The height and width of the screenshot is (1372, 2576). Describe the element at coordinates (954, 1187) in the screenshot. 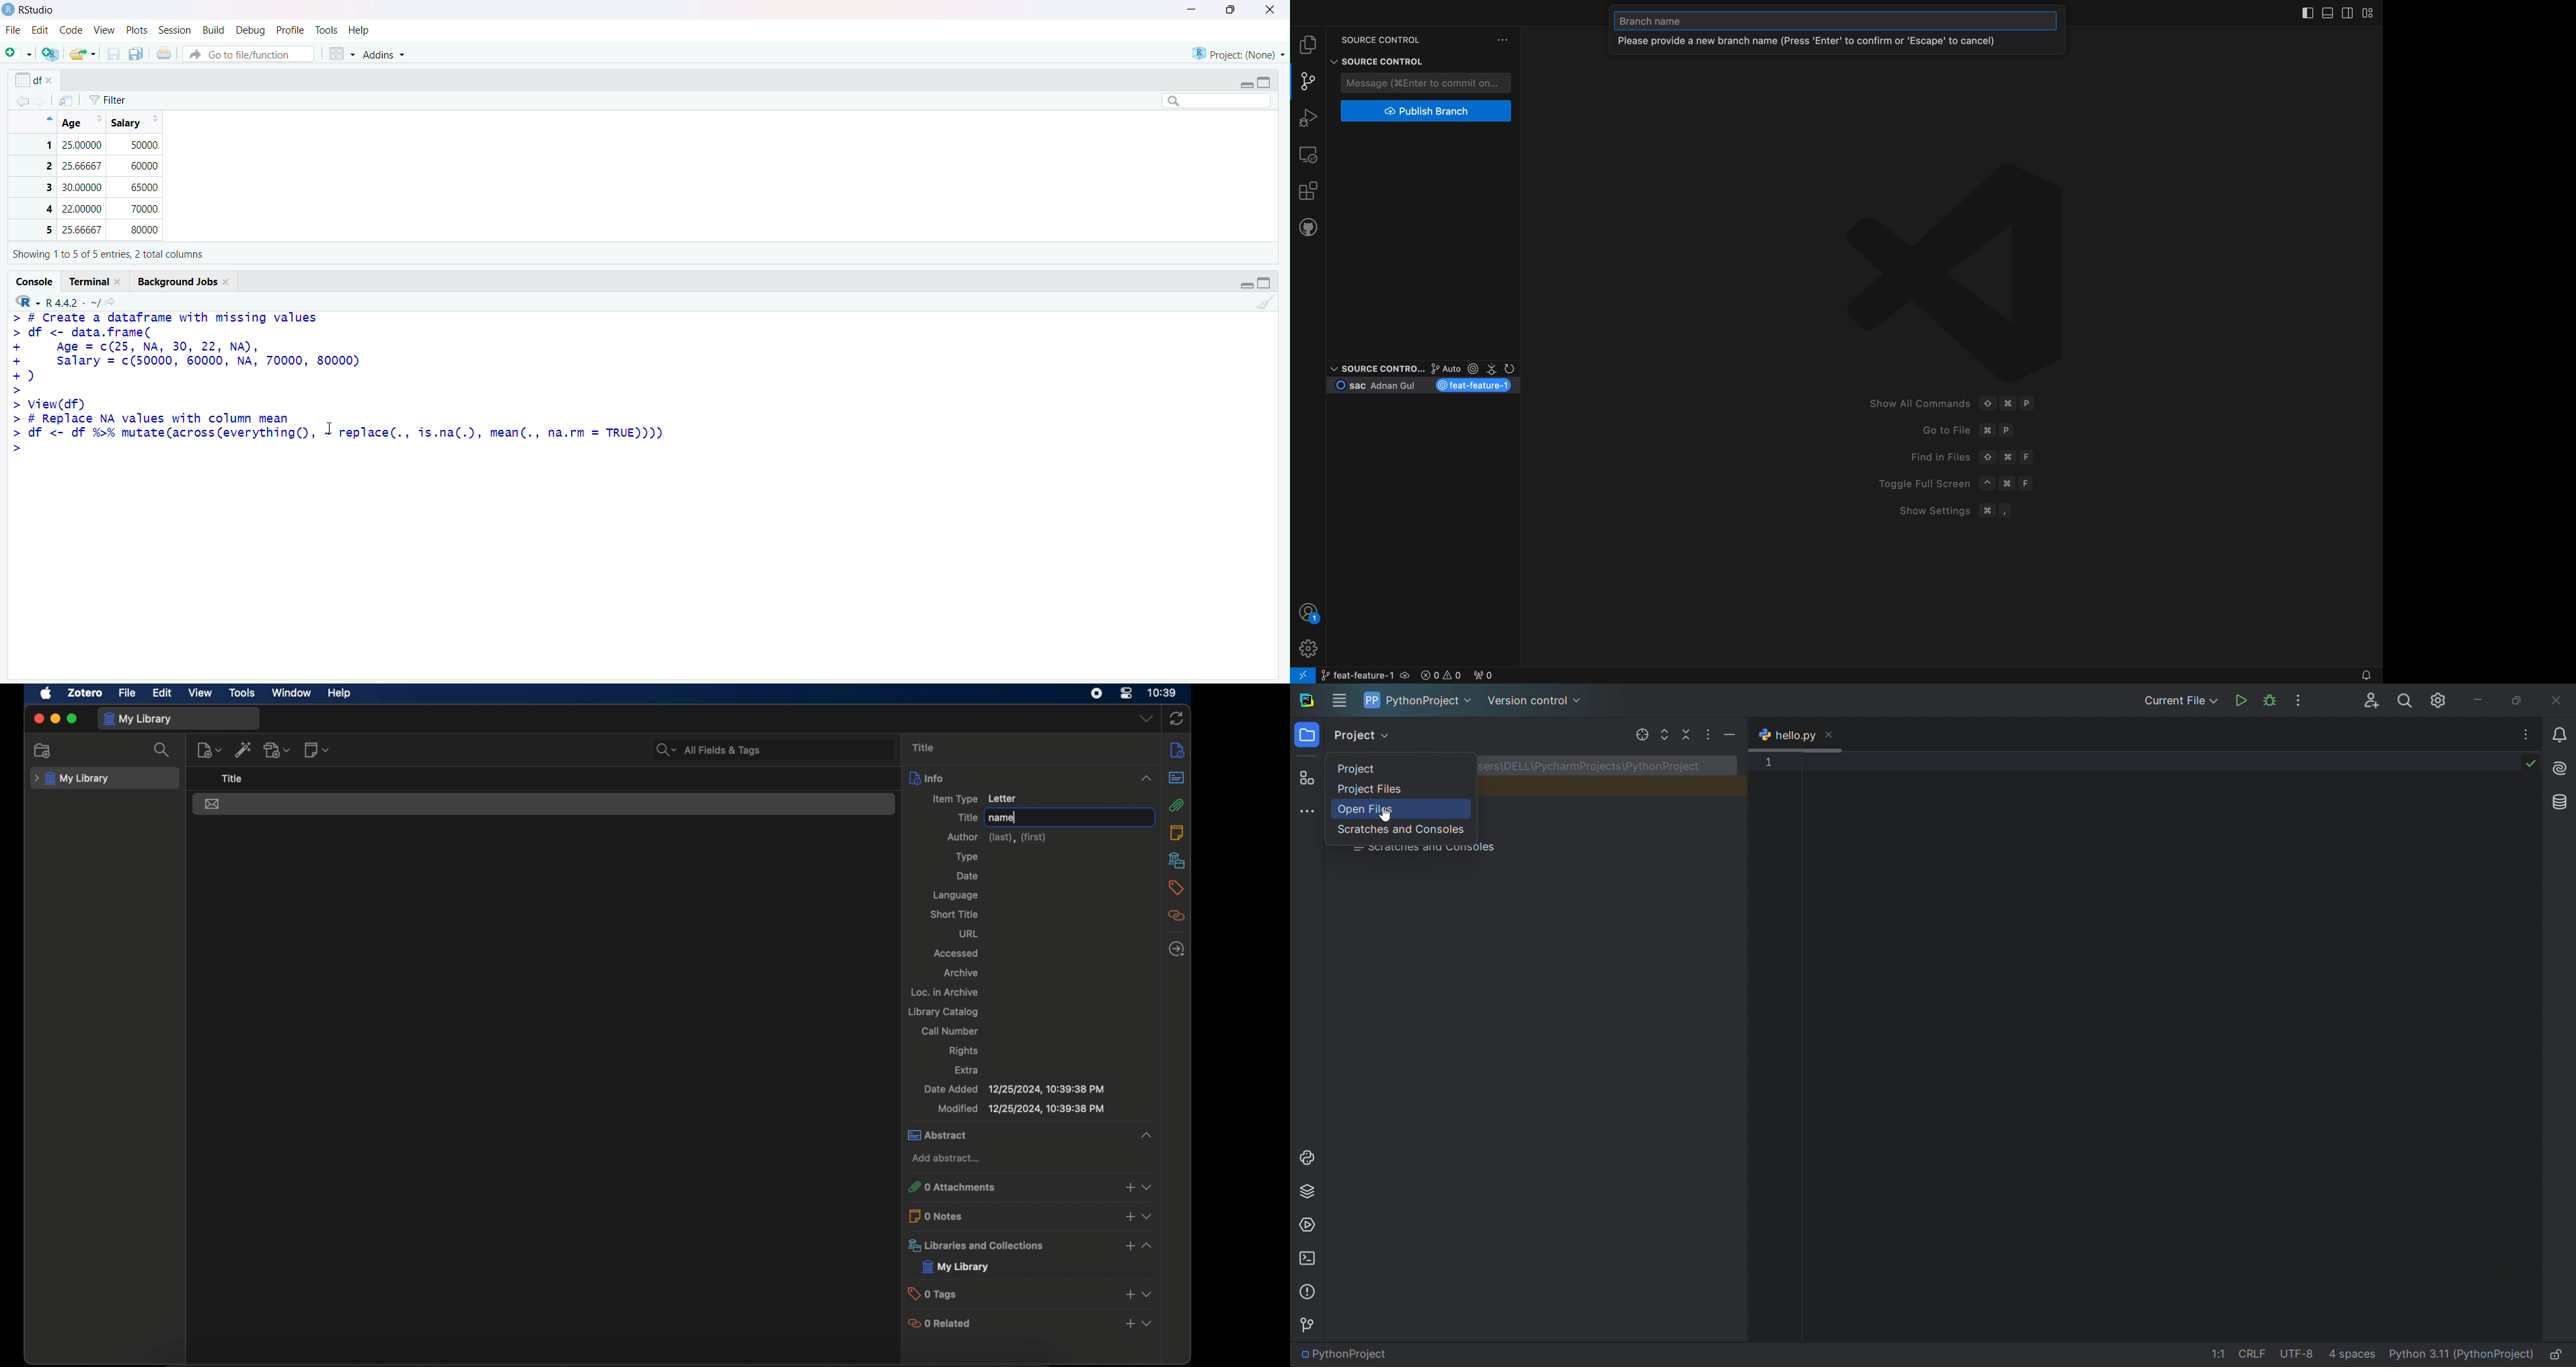

I see `o attachments` at that location.